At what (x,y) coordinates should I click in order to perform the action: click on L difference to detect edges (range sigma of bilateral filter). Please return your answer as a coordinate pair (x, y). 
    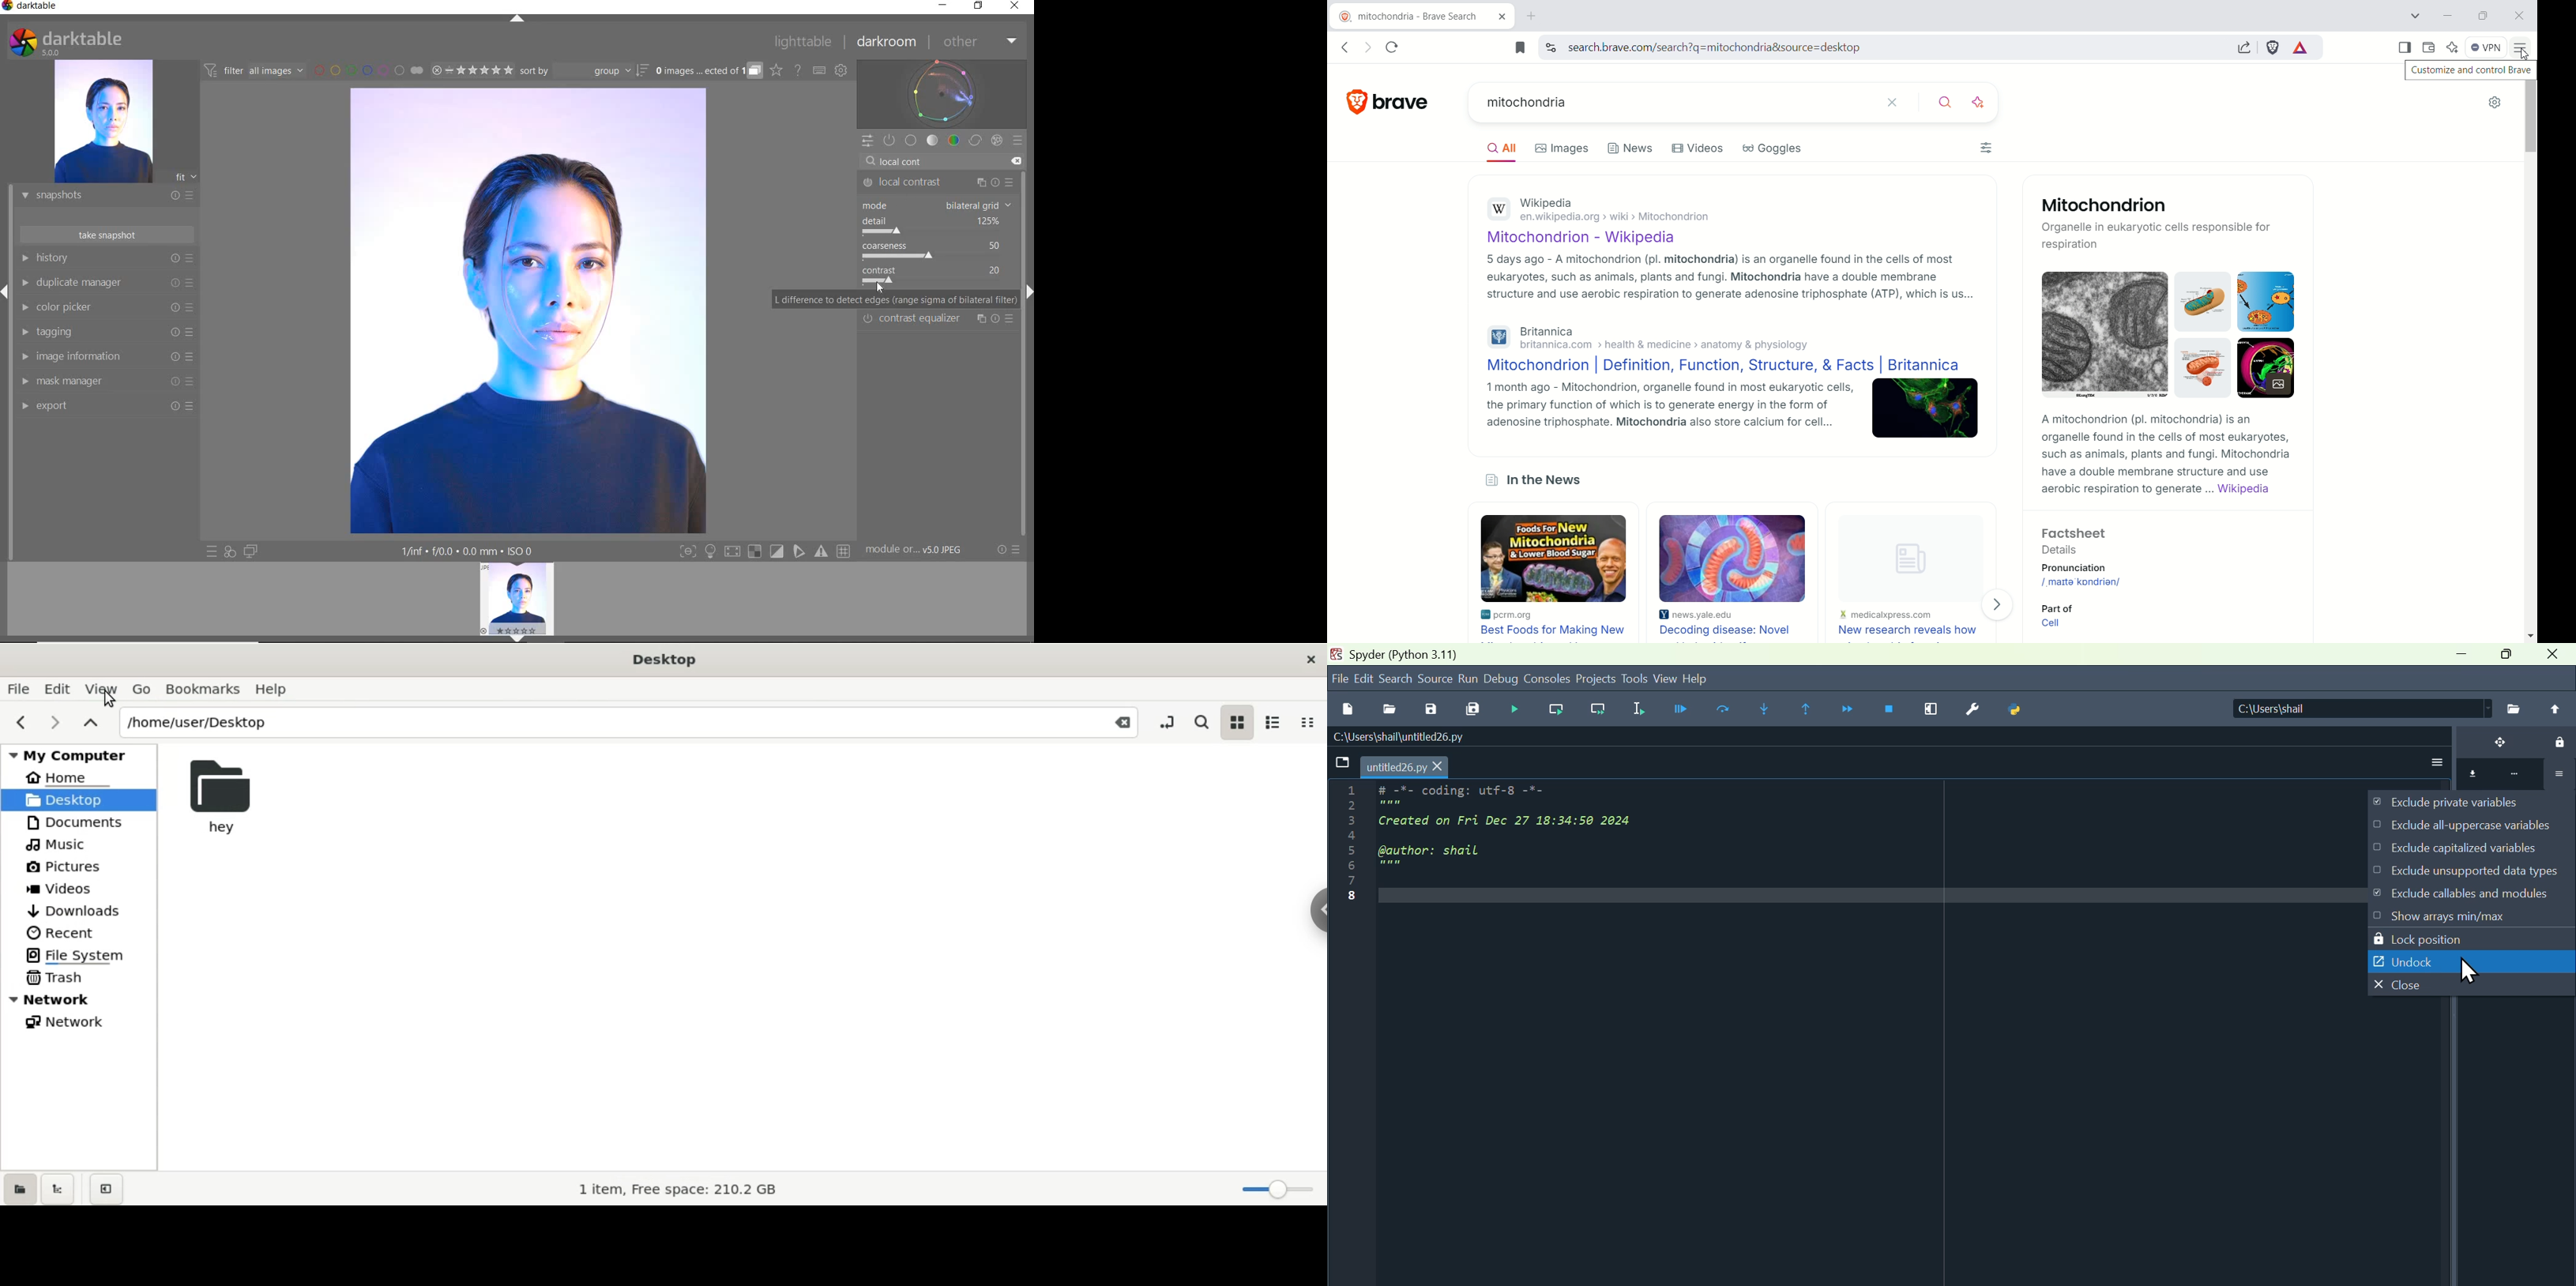
    Looking at the image, I should click on (897, 299).